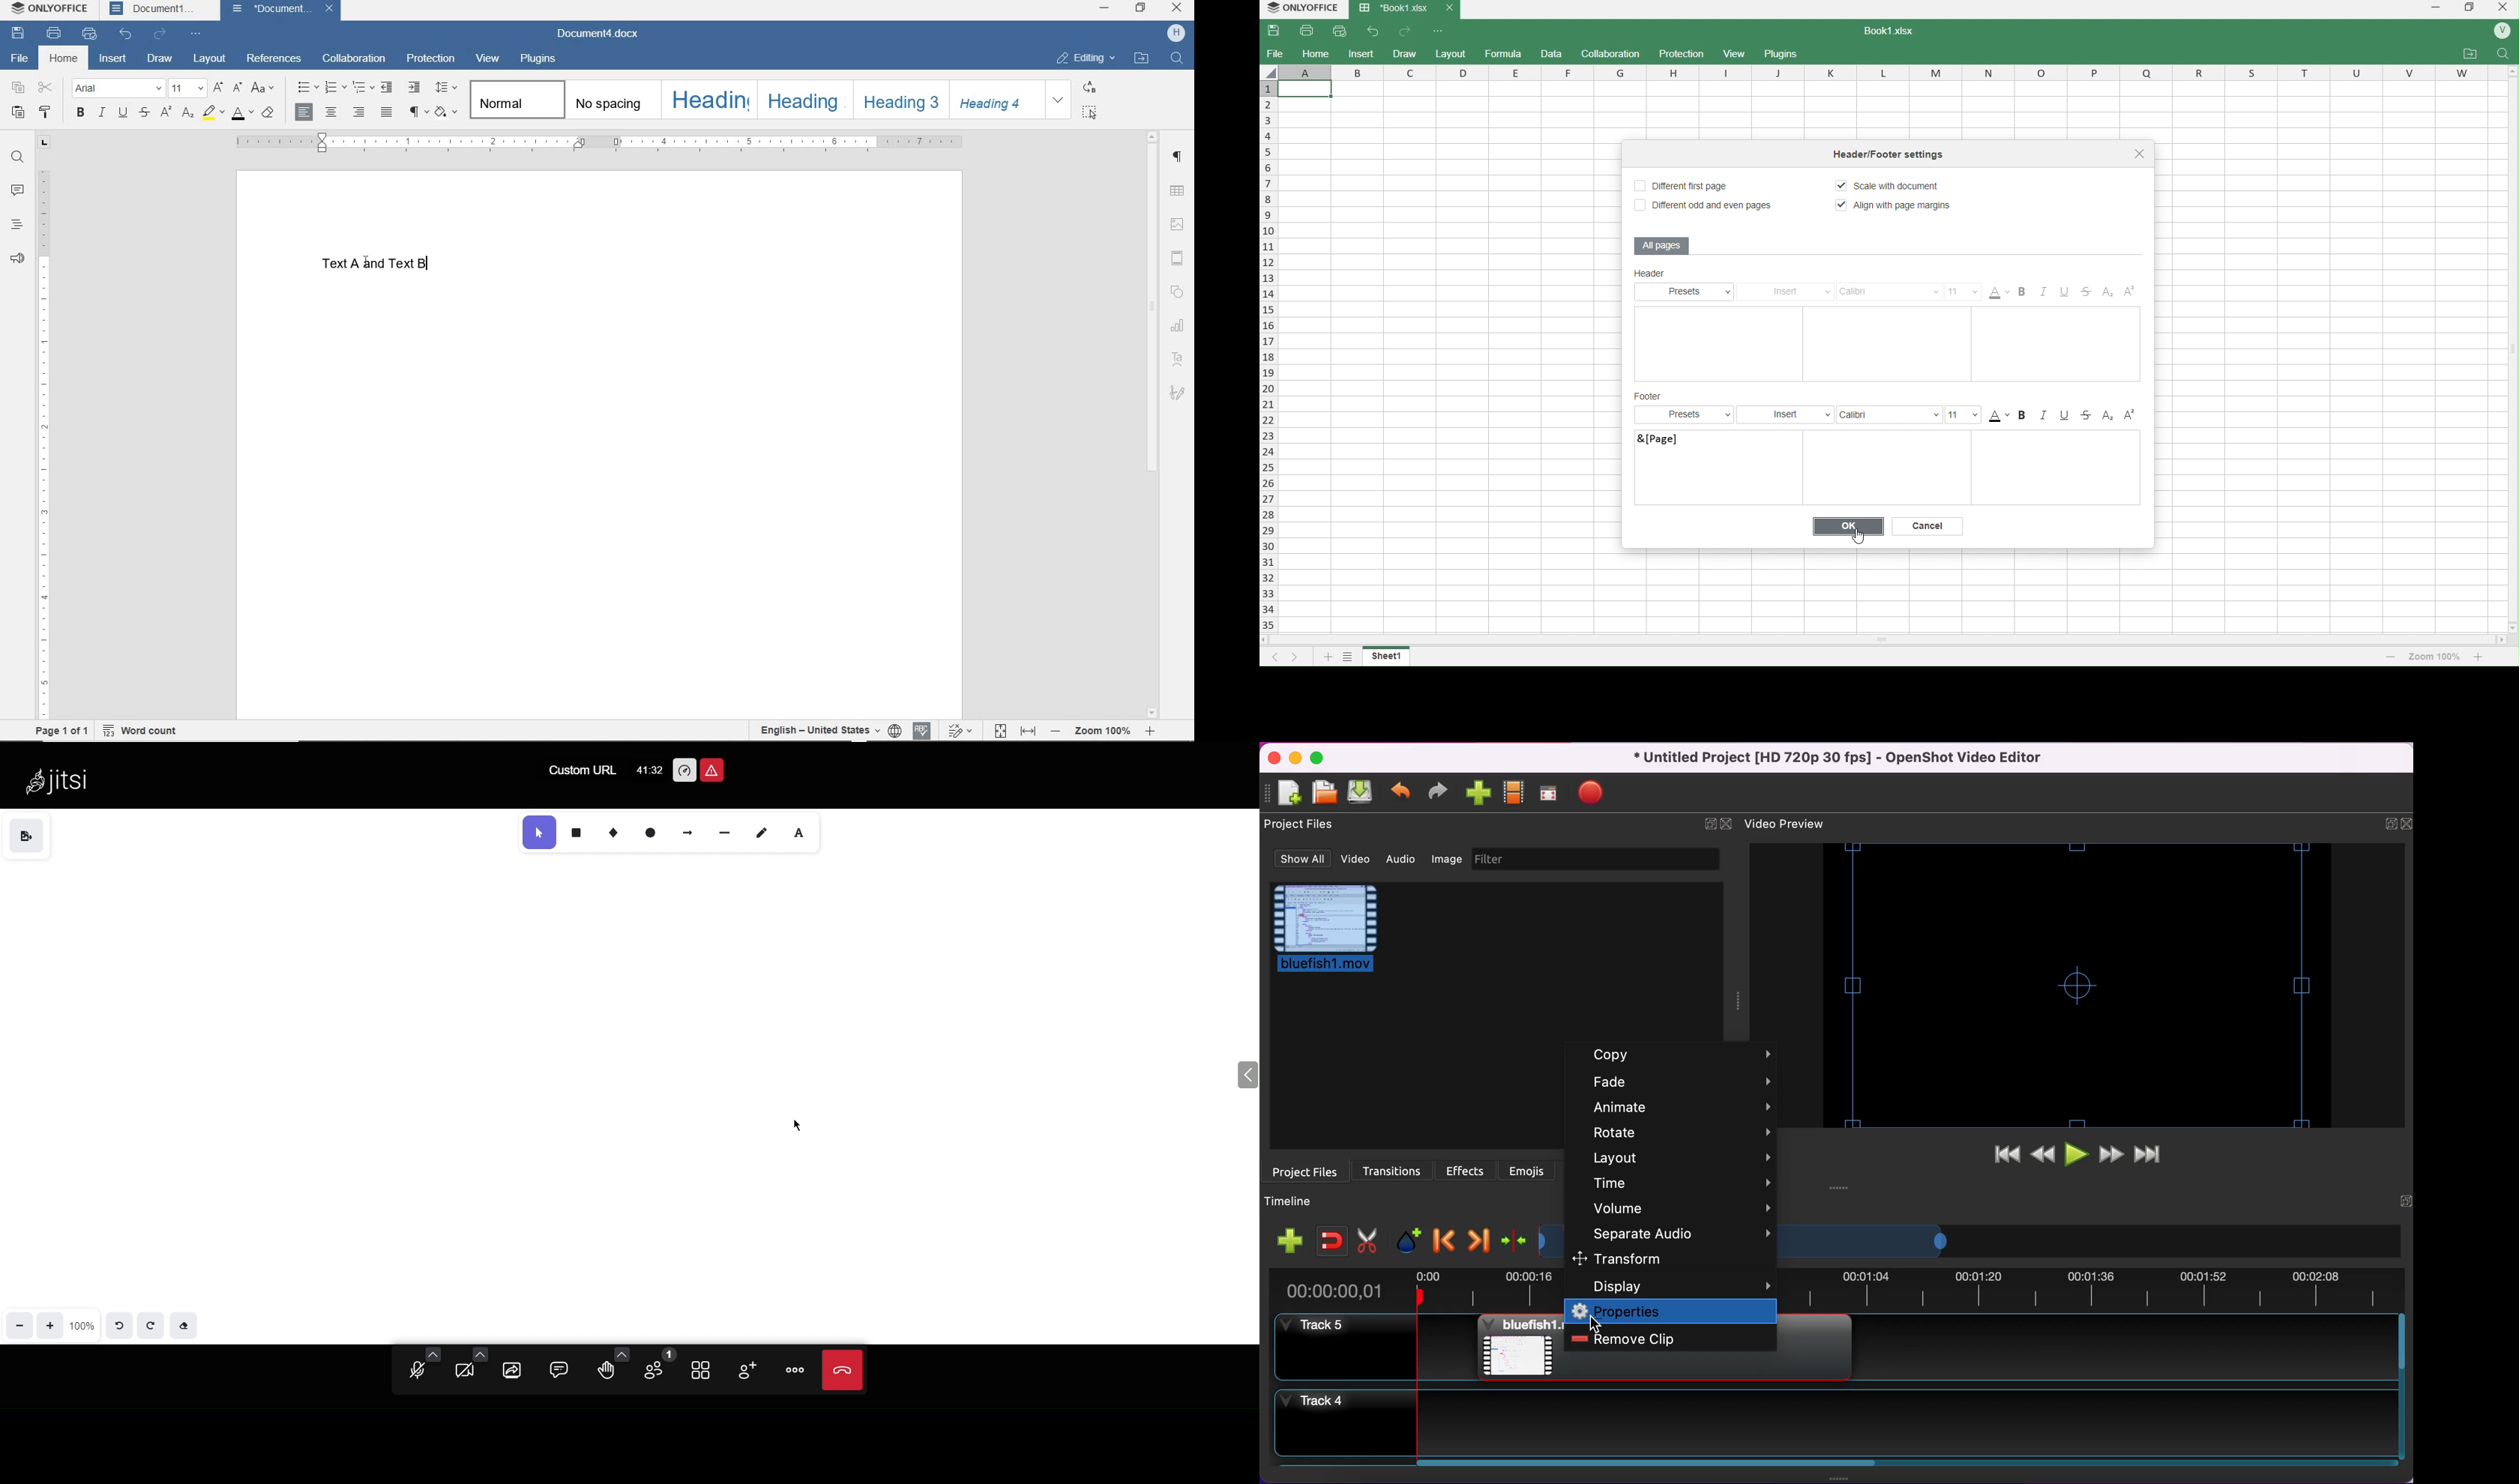 The width and height of the screenshot is (2520, 1484). What do you see at coordinates (803, 99) in the screenshot?
I see `HEADING 2` at bounding box center [803, 99].